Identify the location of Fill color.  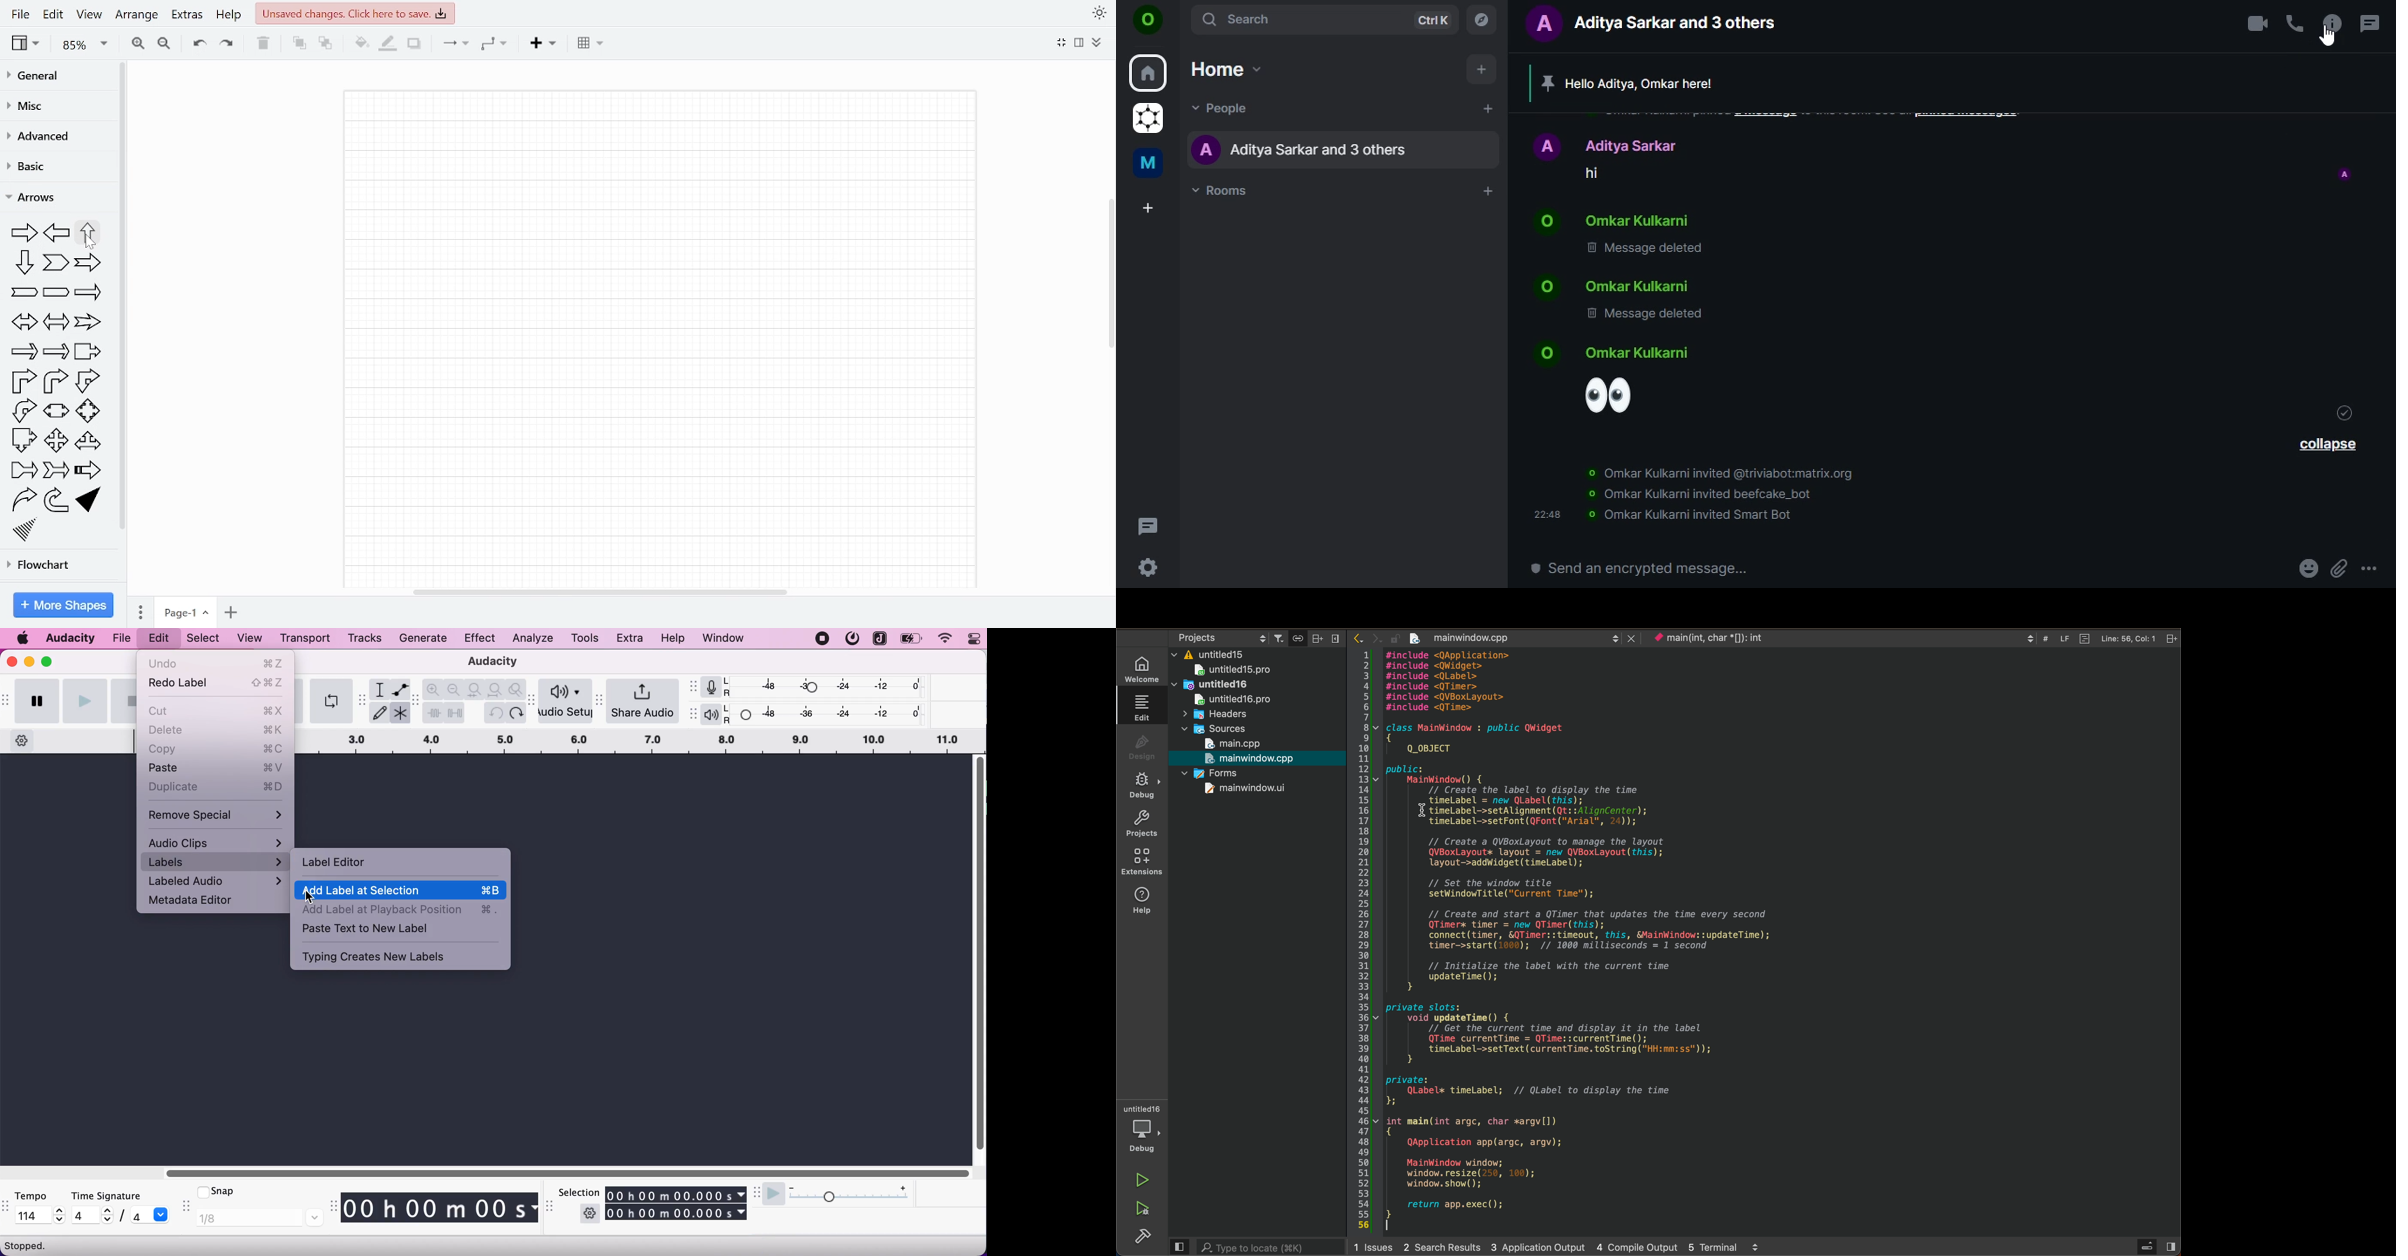
(359, 44).